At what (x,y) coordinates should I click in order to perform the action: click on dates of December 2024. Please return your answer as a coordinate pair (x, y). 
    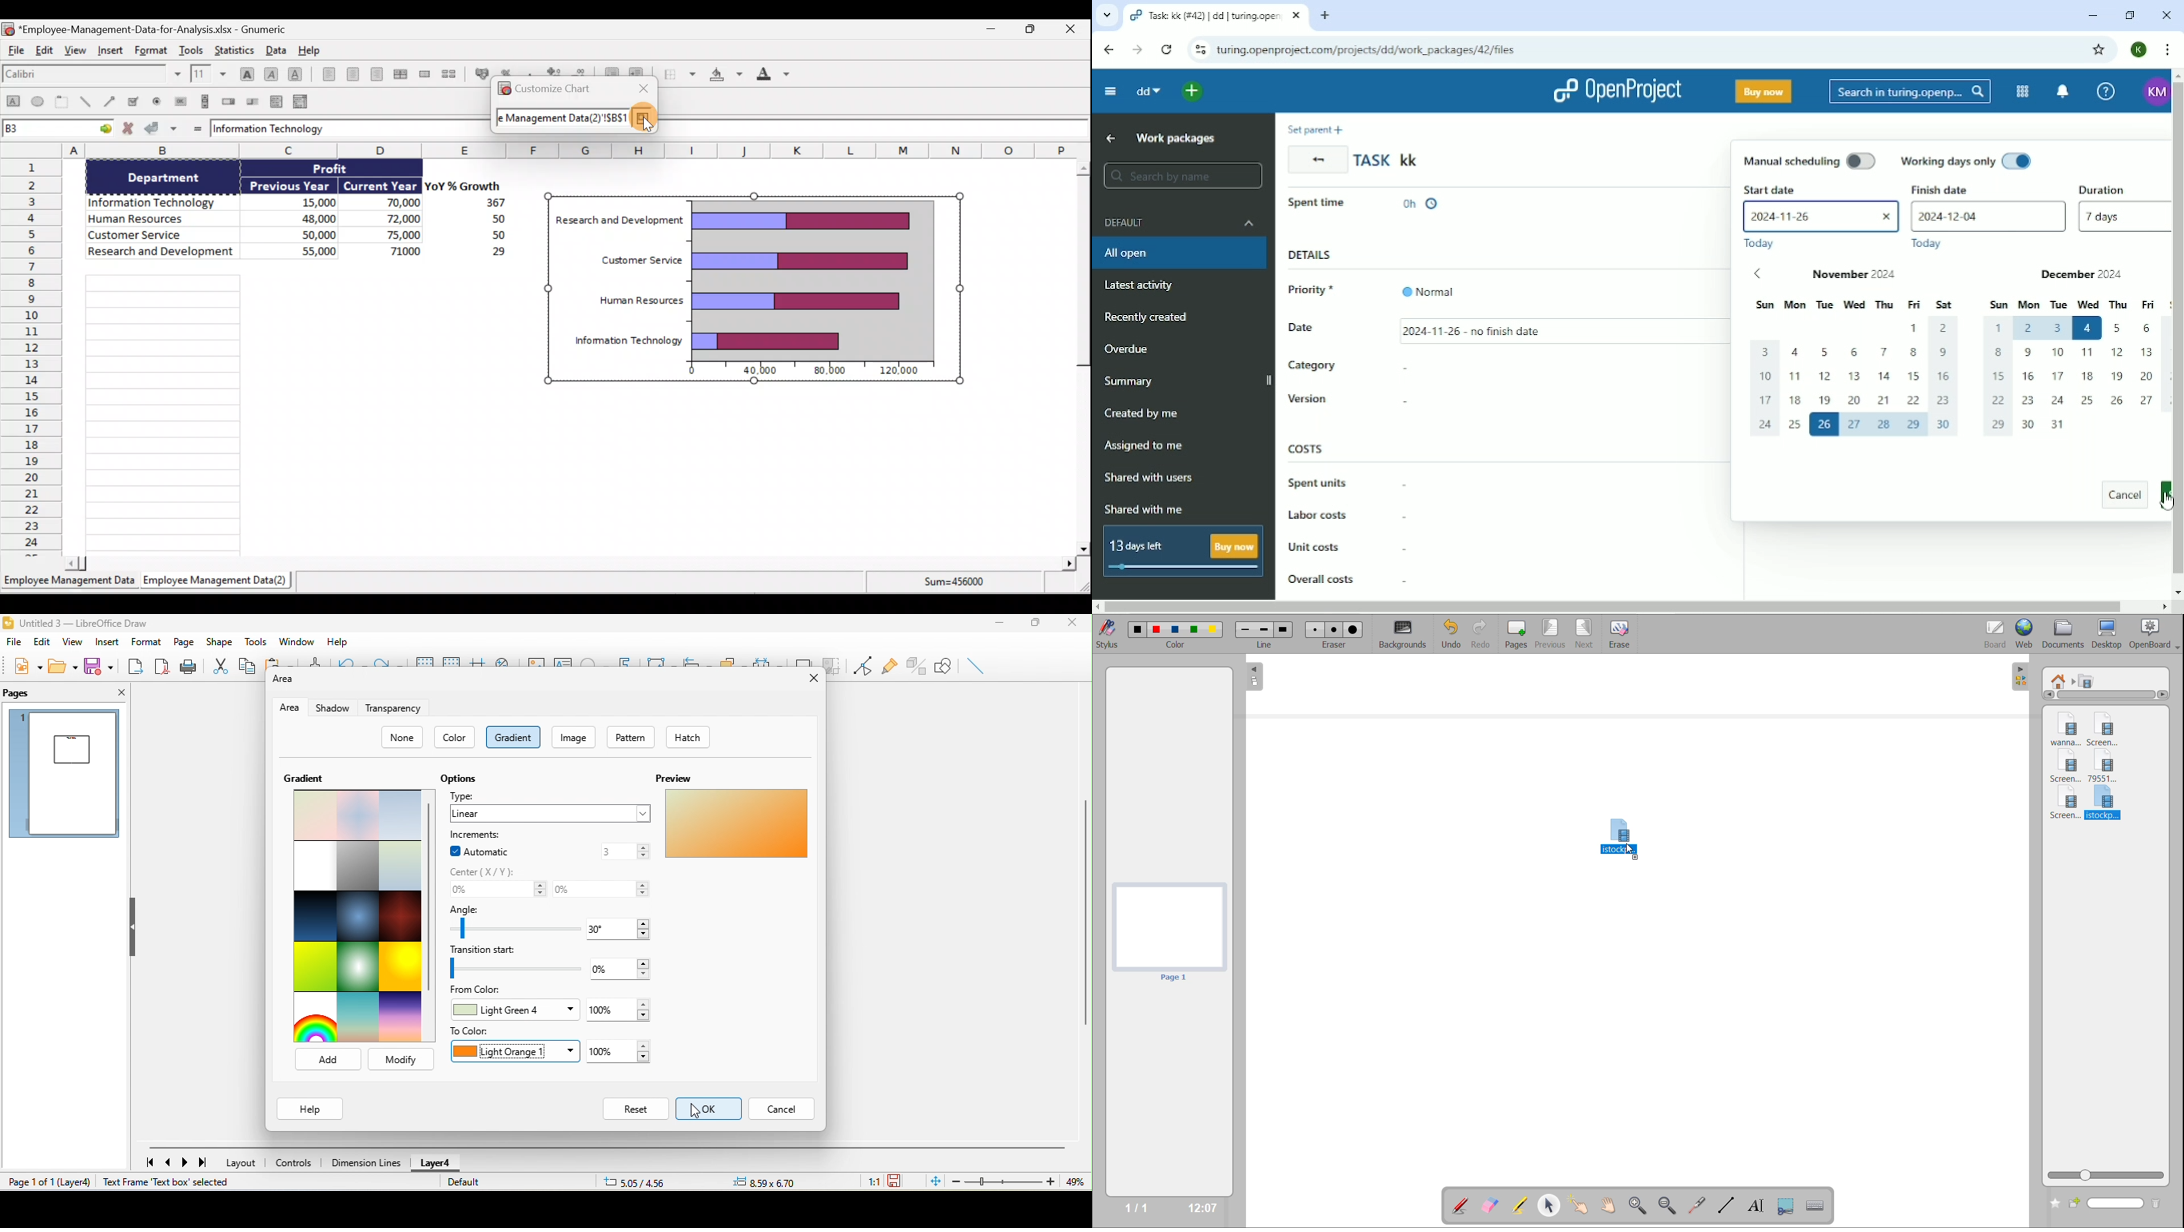
    Looking at the image, I should click on (2074, 376).